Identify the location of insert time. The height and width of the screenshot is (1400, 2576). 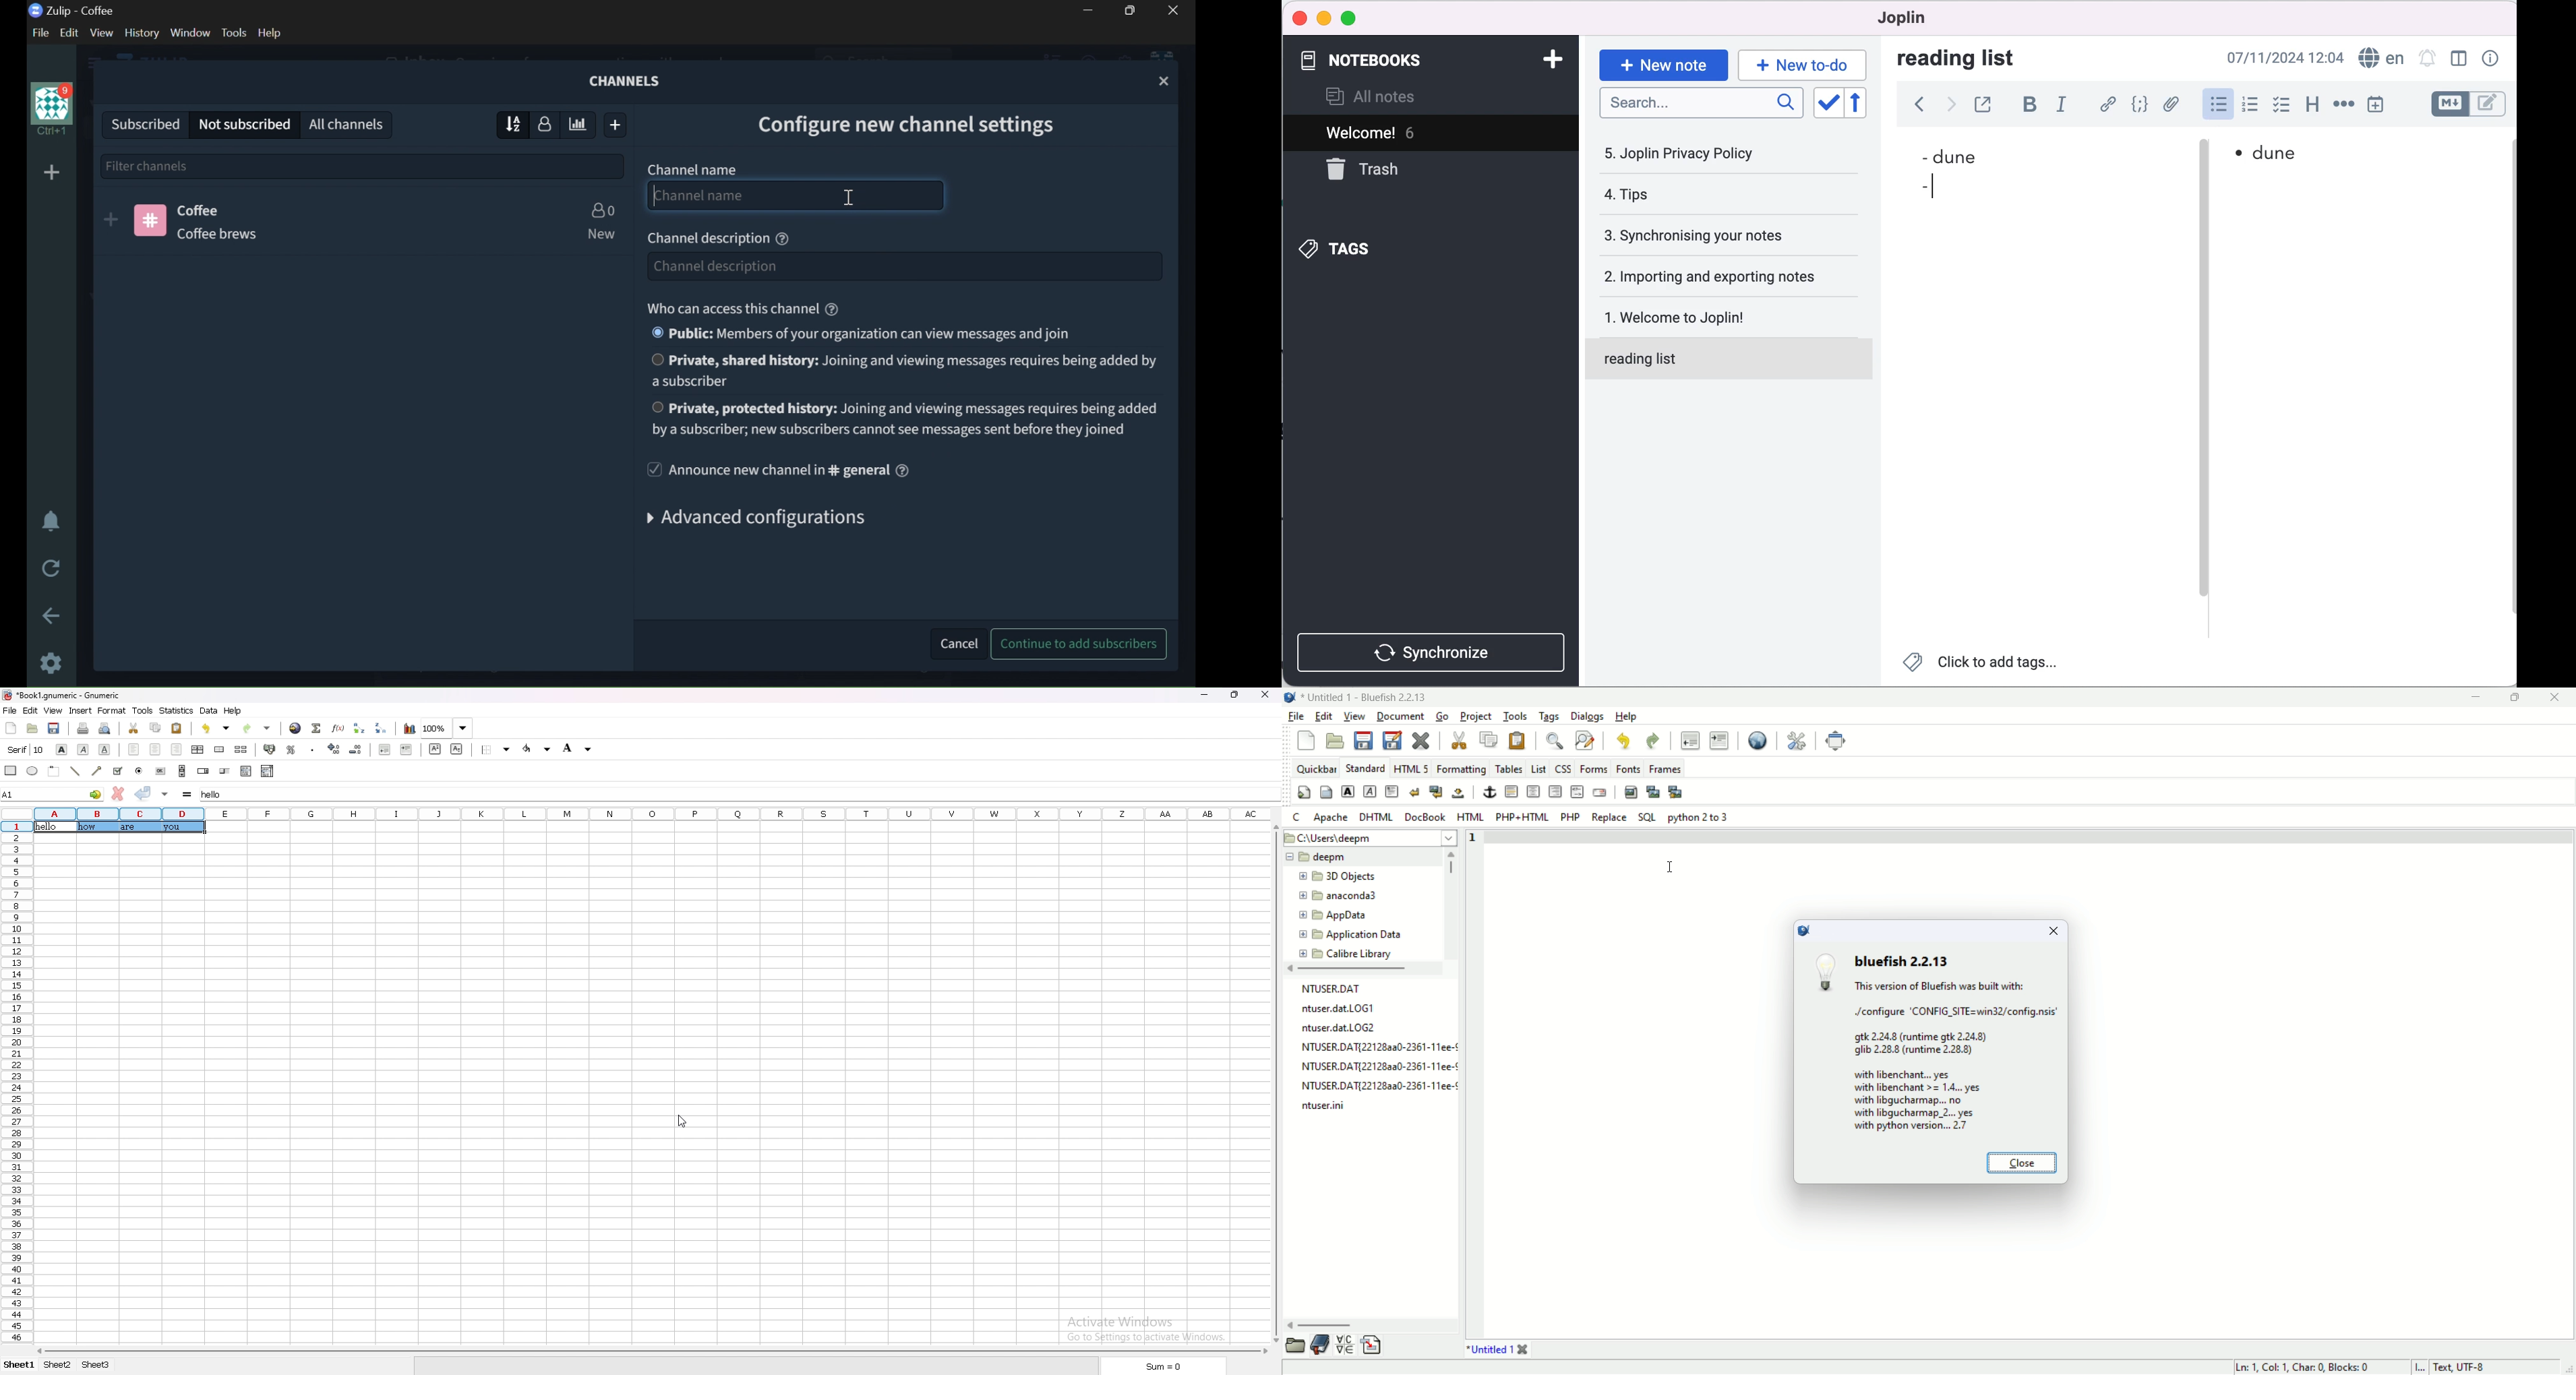
(2375, 106).